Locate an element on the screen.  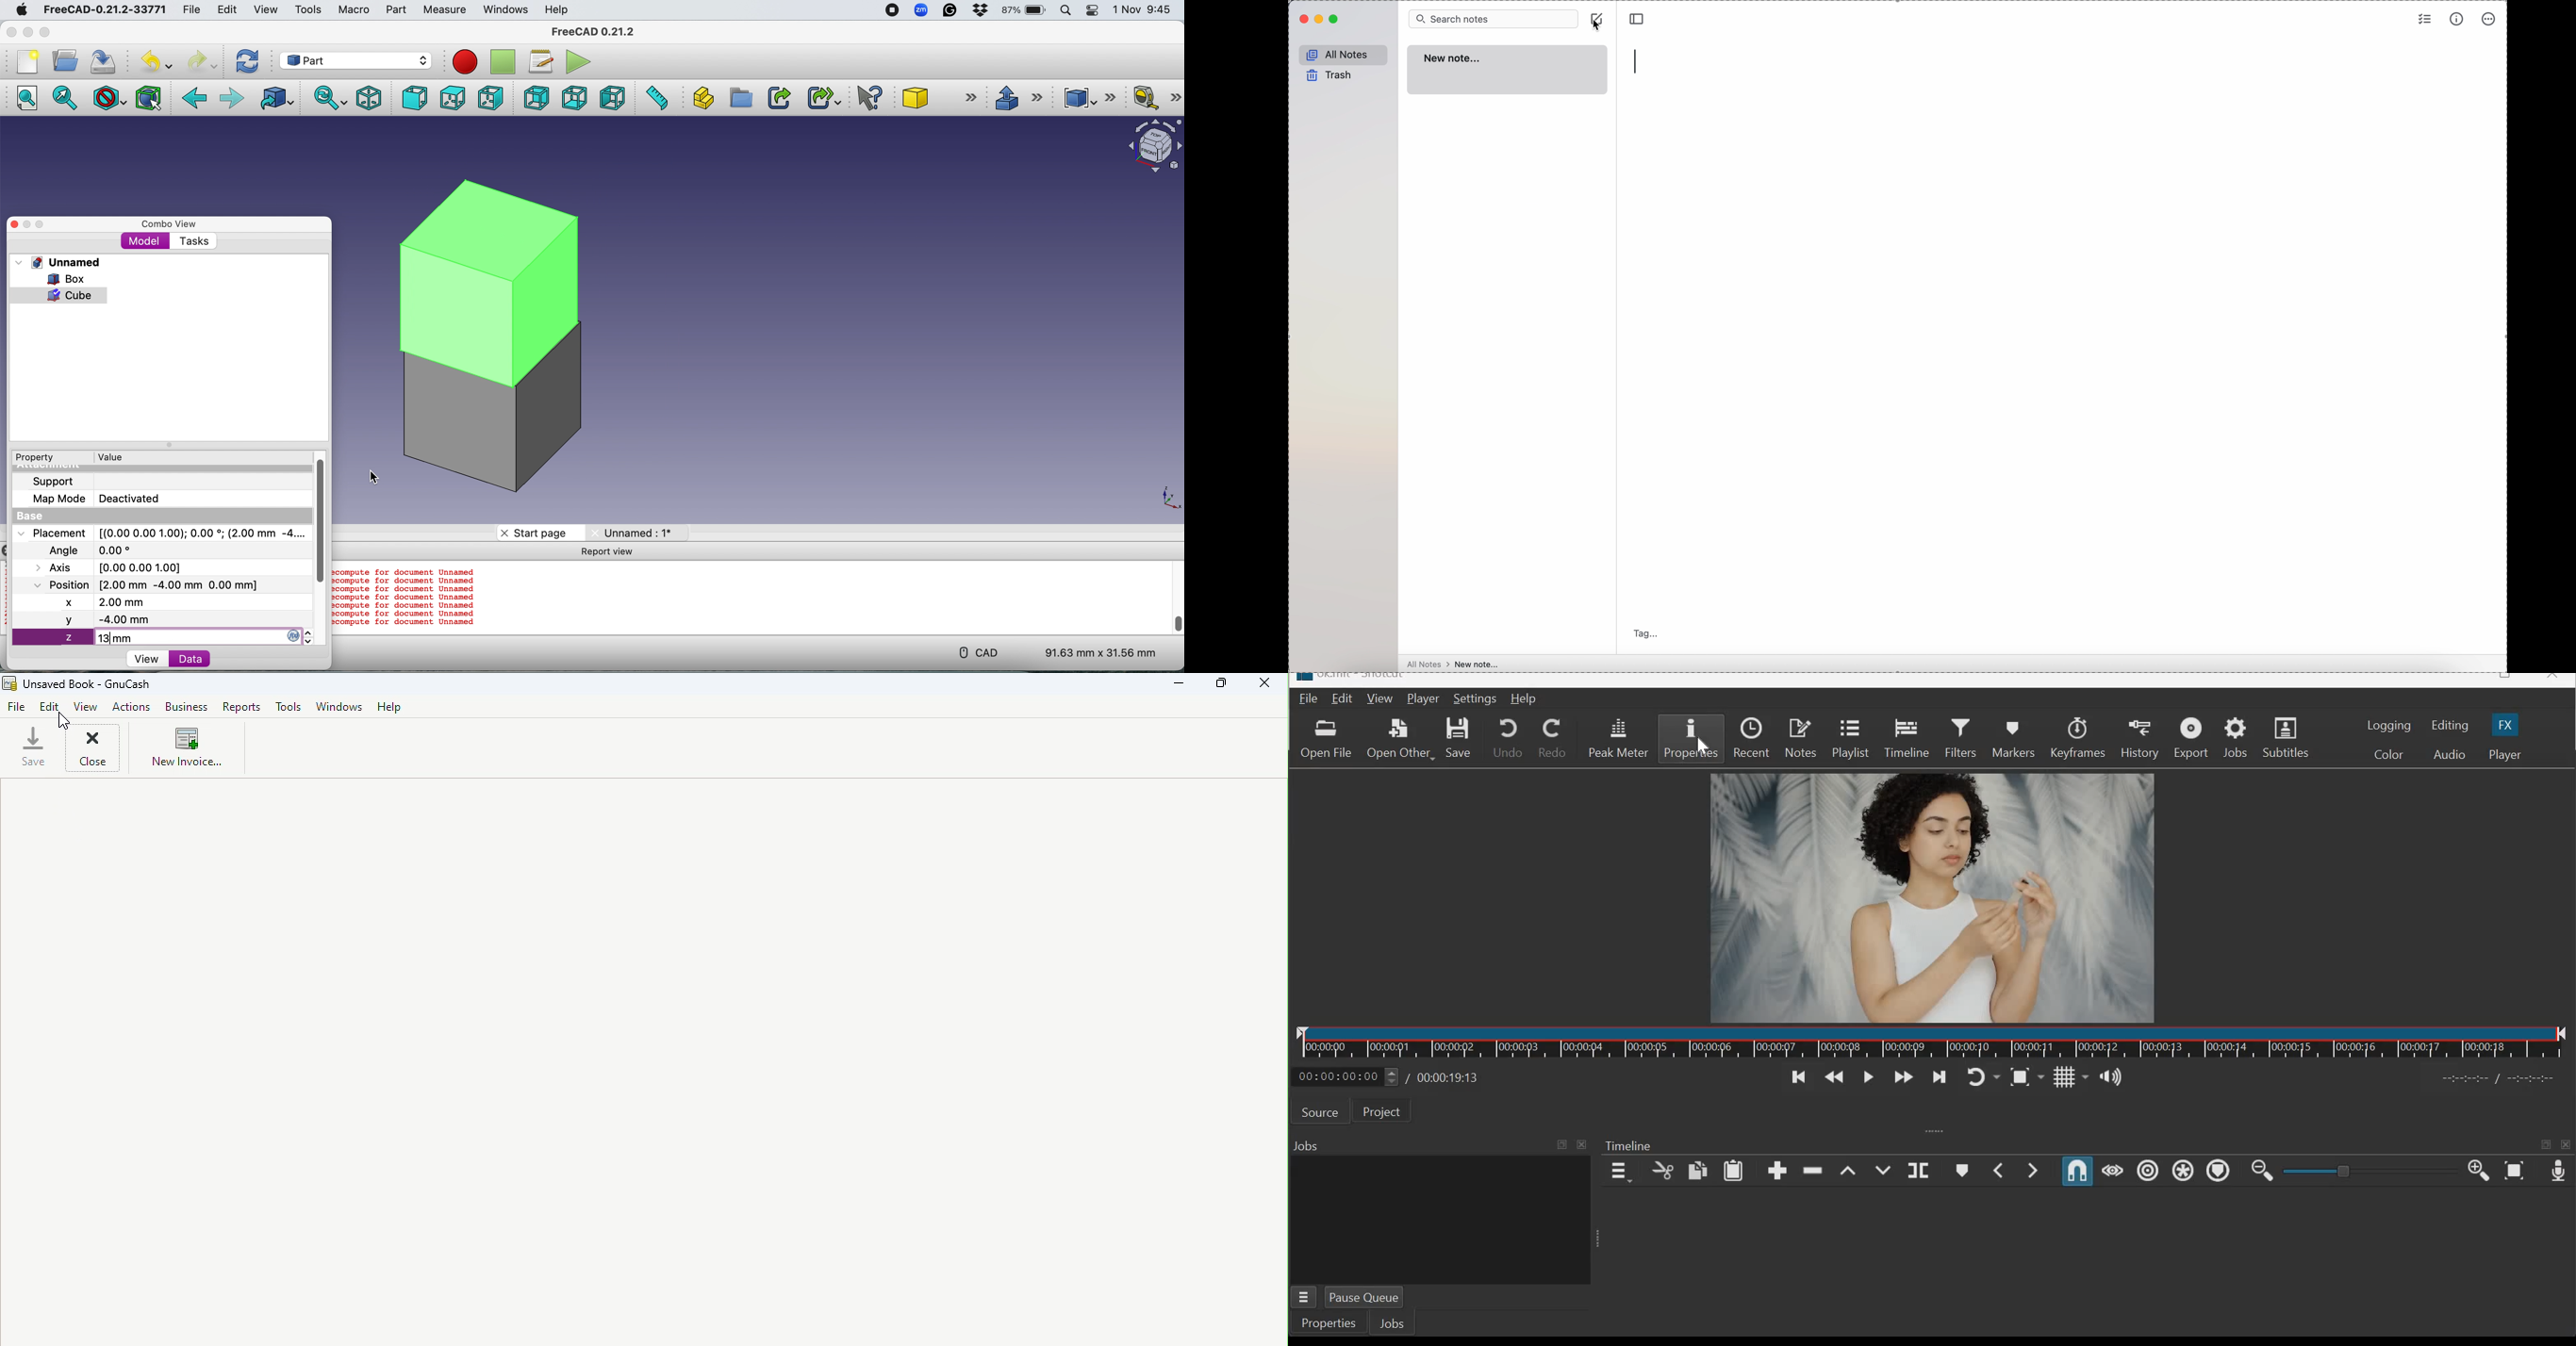
paste is located at coordinates (1734, 1171).